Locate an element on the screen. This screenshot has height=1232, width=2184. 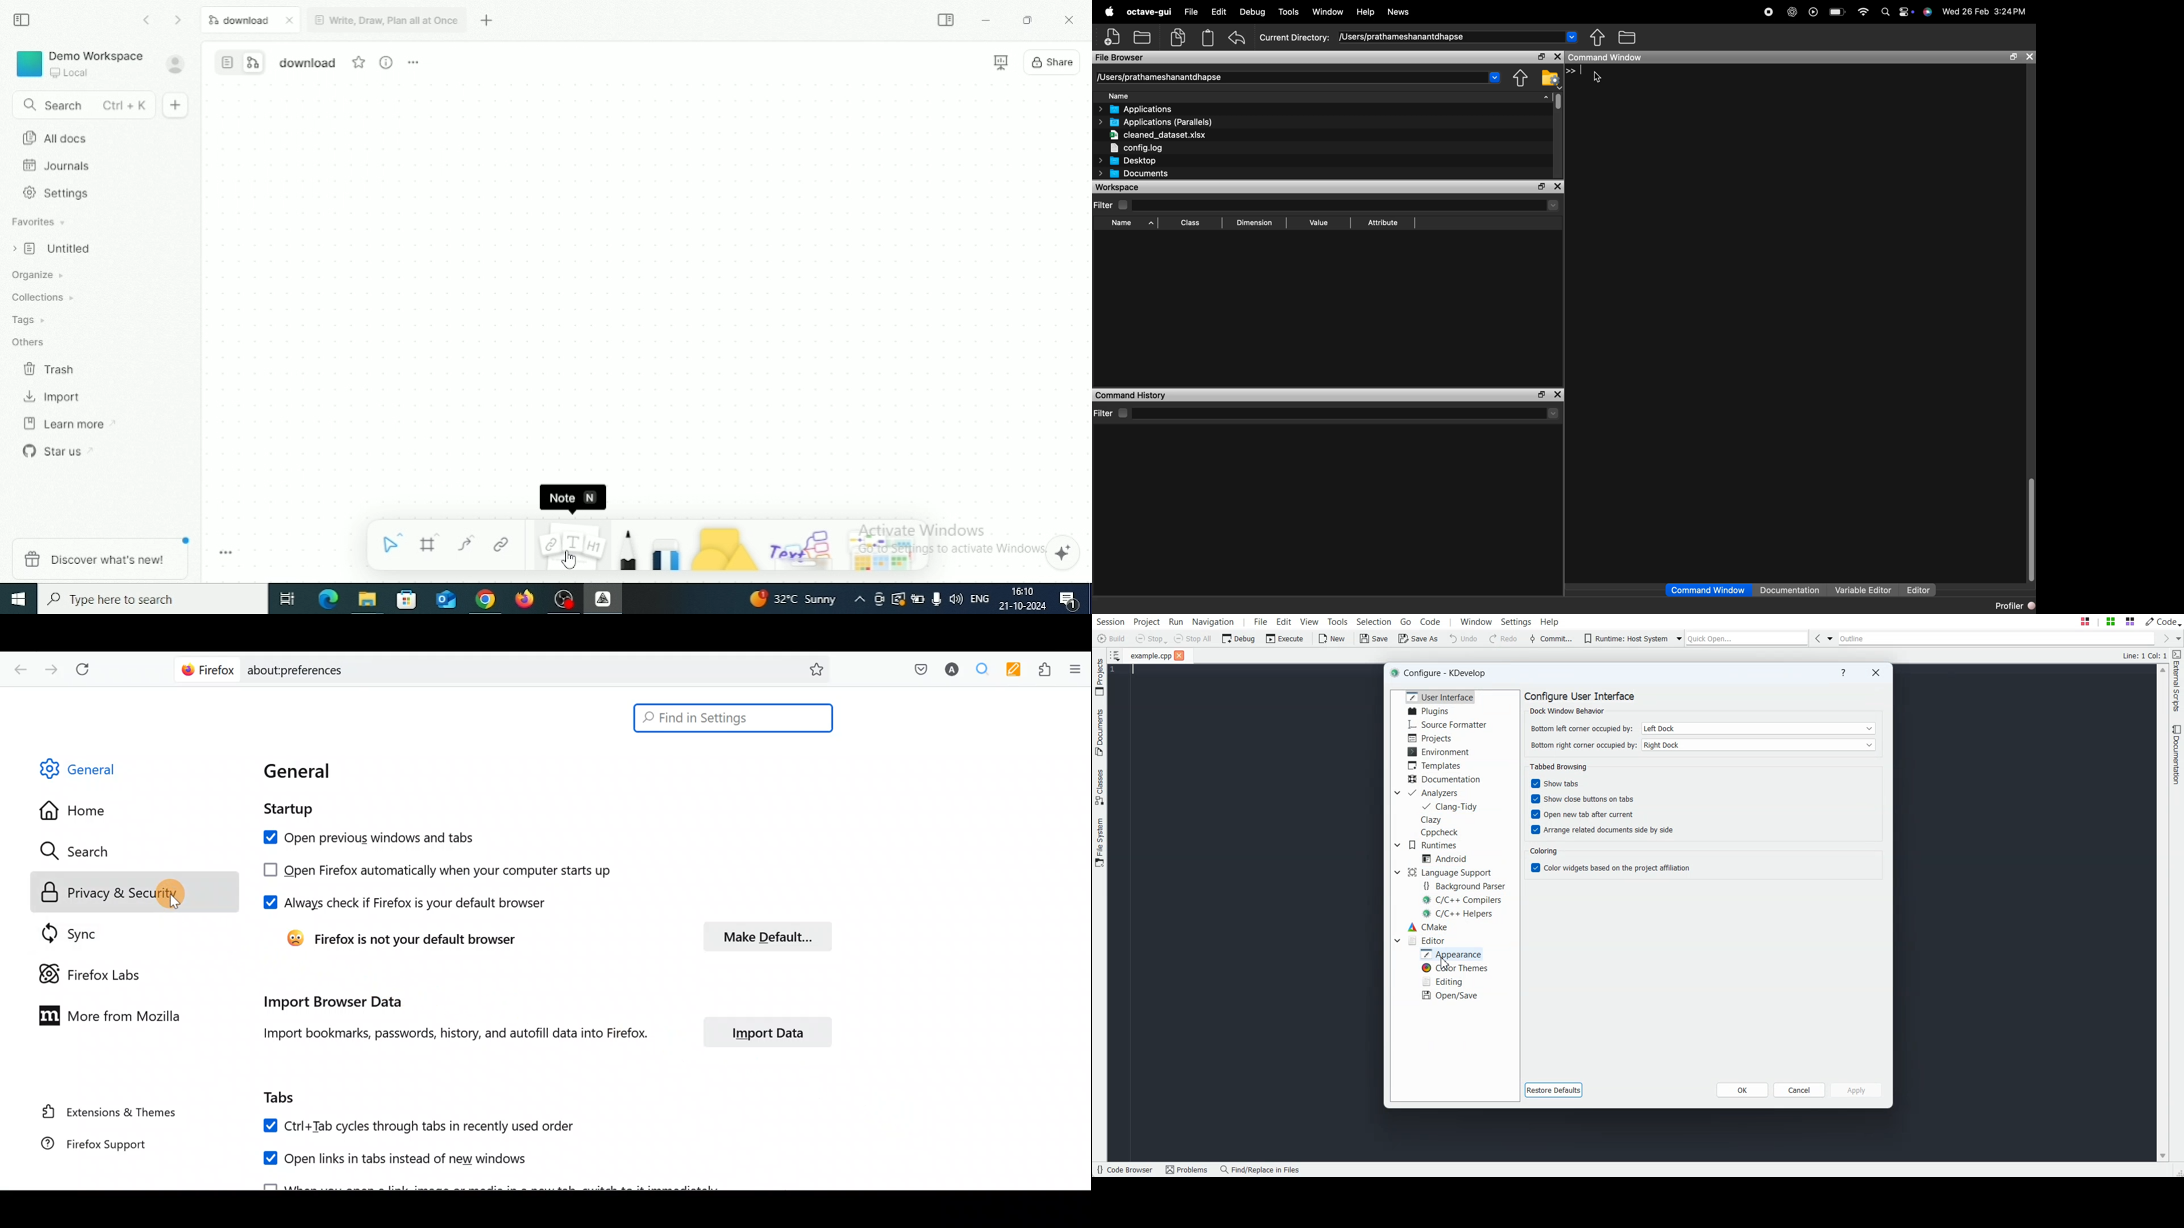
Switch is located at coordinates (240, 62).